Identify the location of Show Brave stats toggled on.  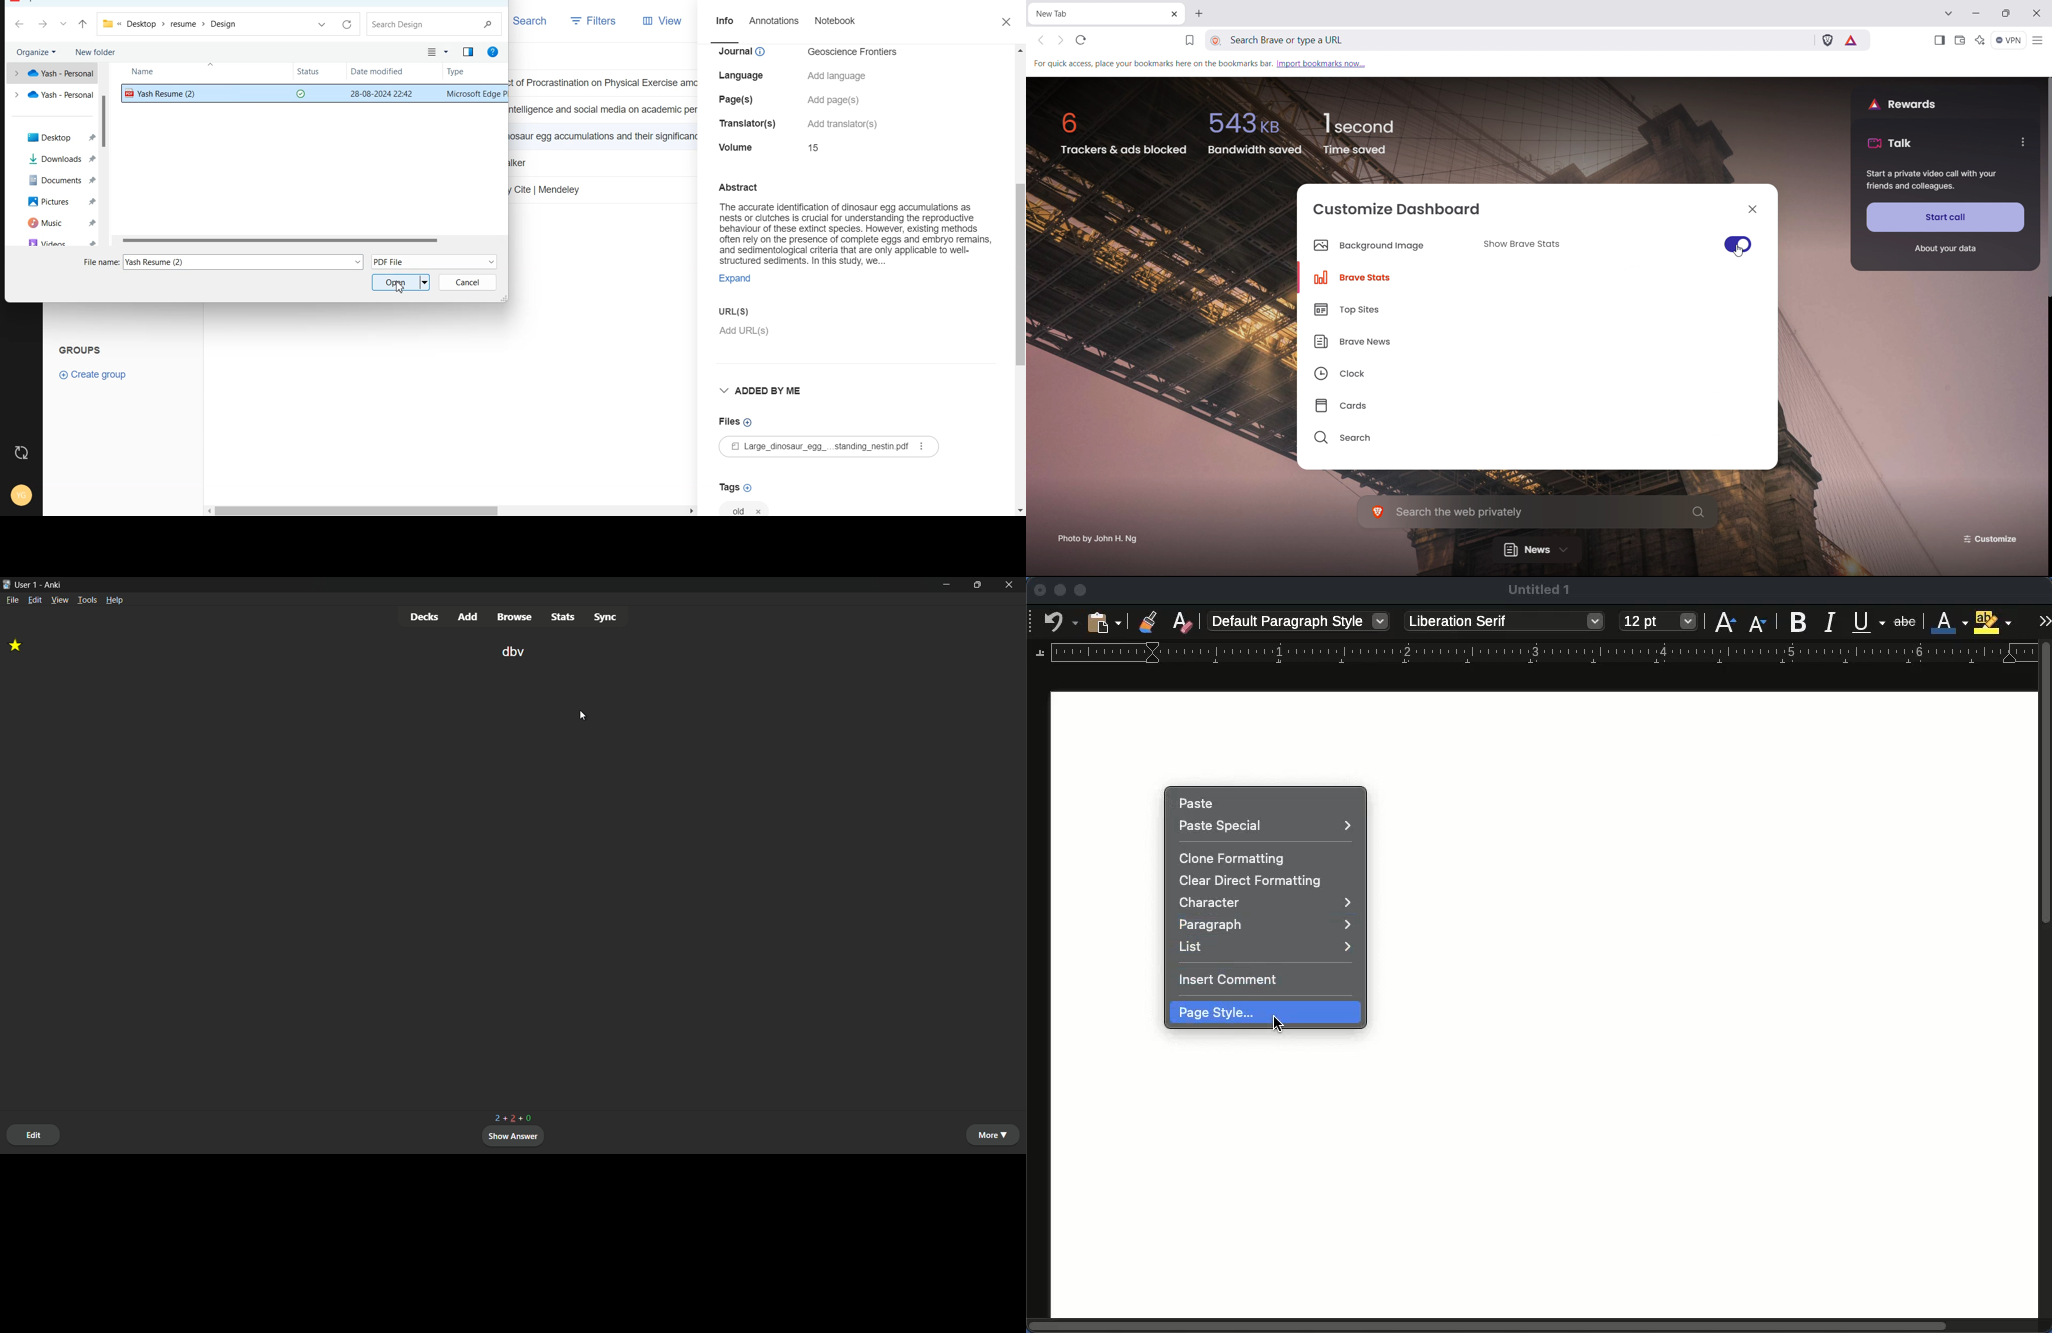
(1615, 245).